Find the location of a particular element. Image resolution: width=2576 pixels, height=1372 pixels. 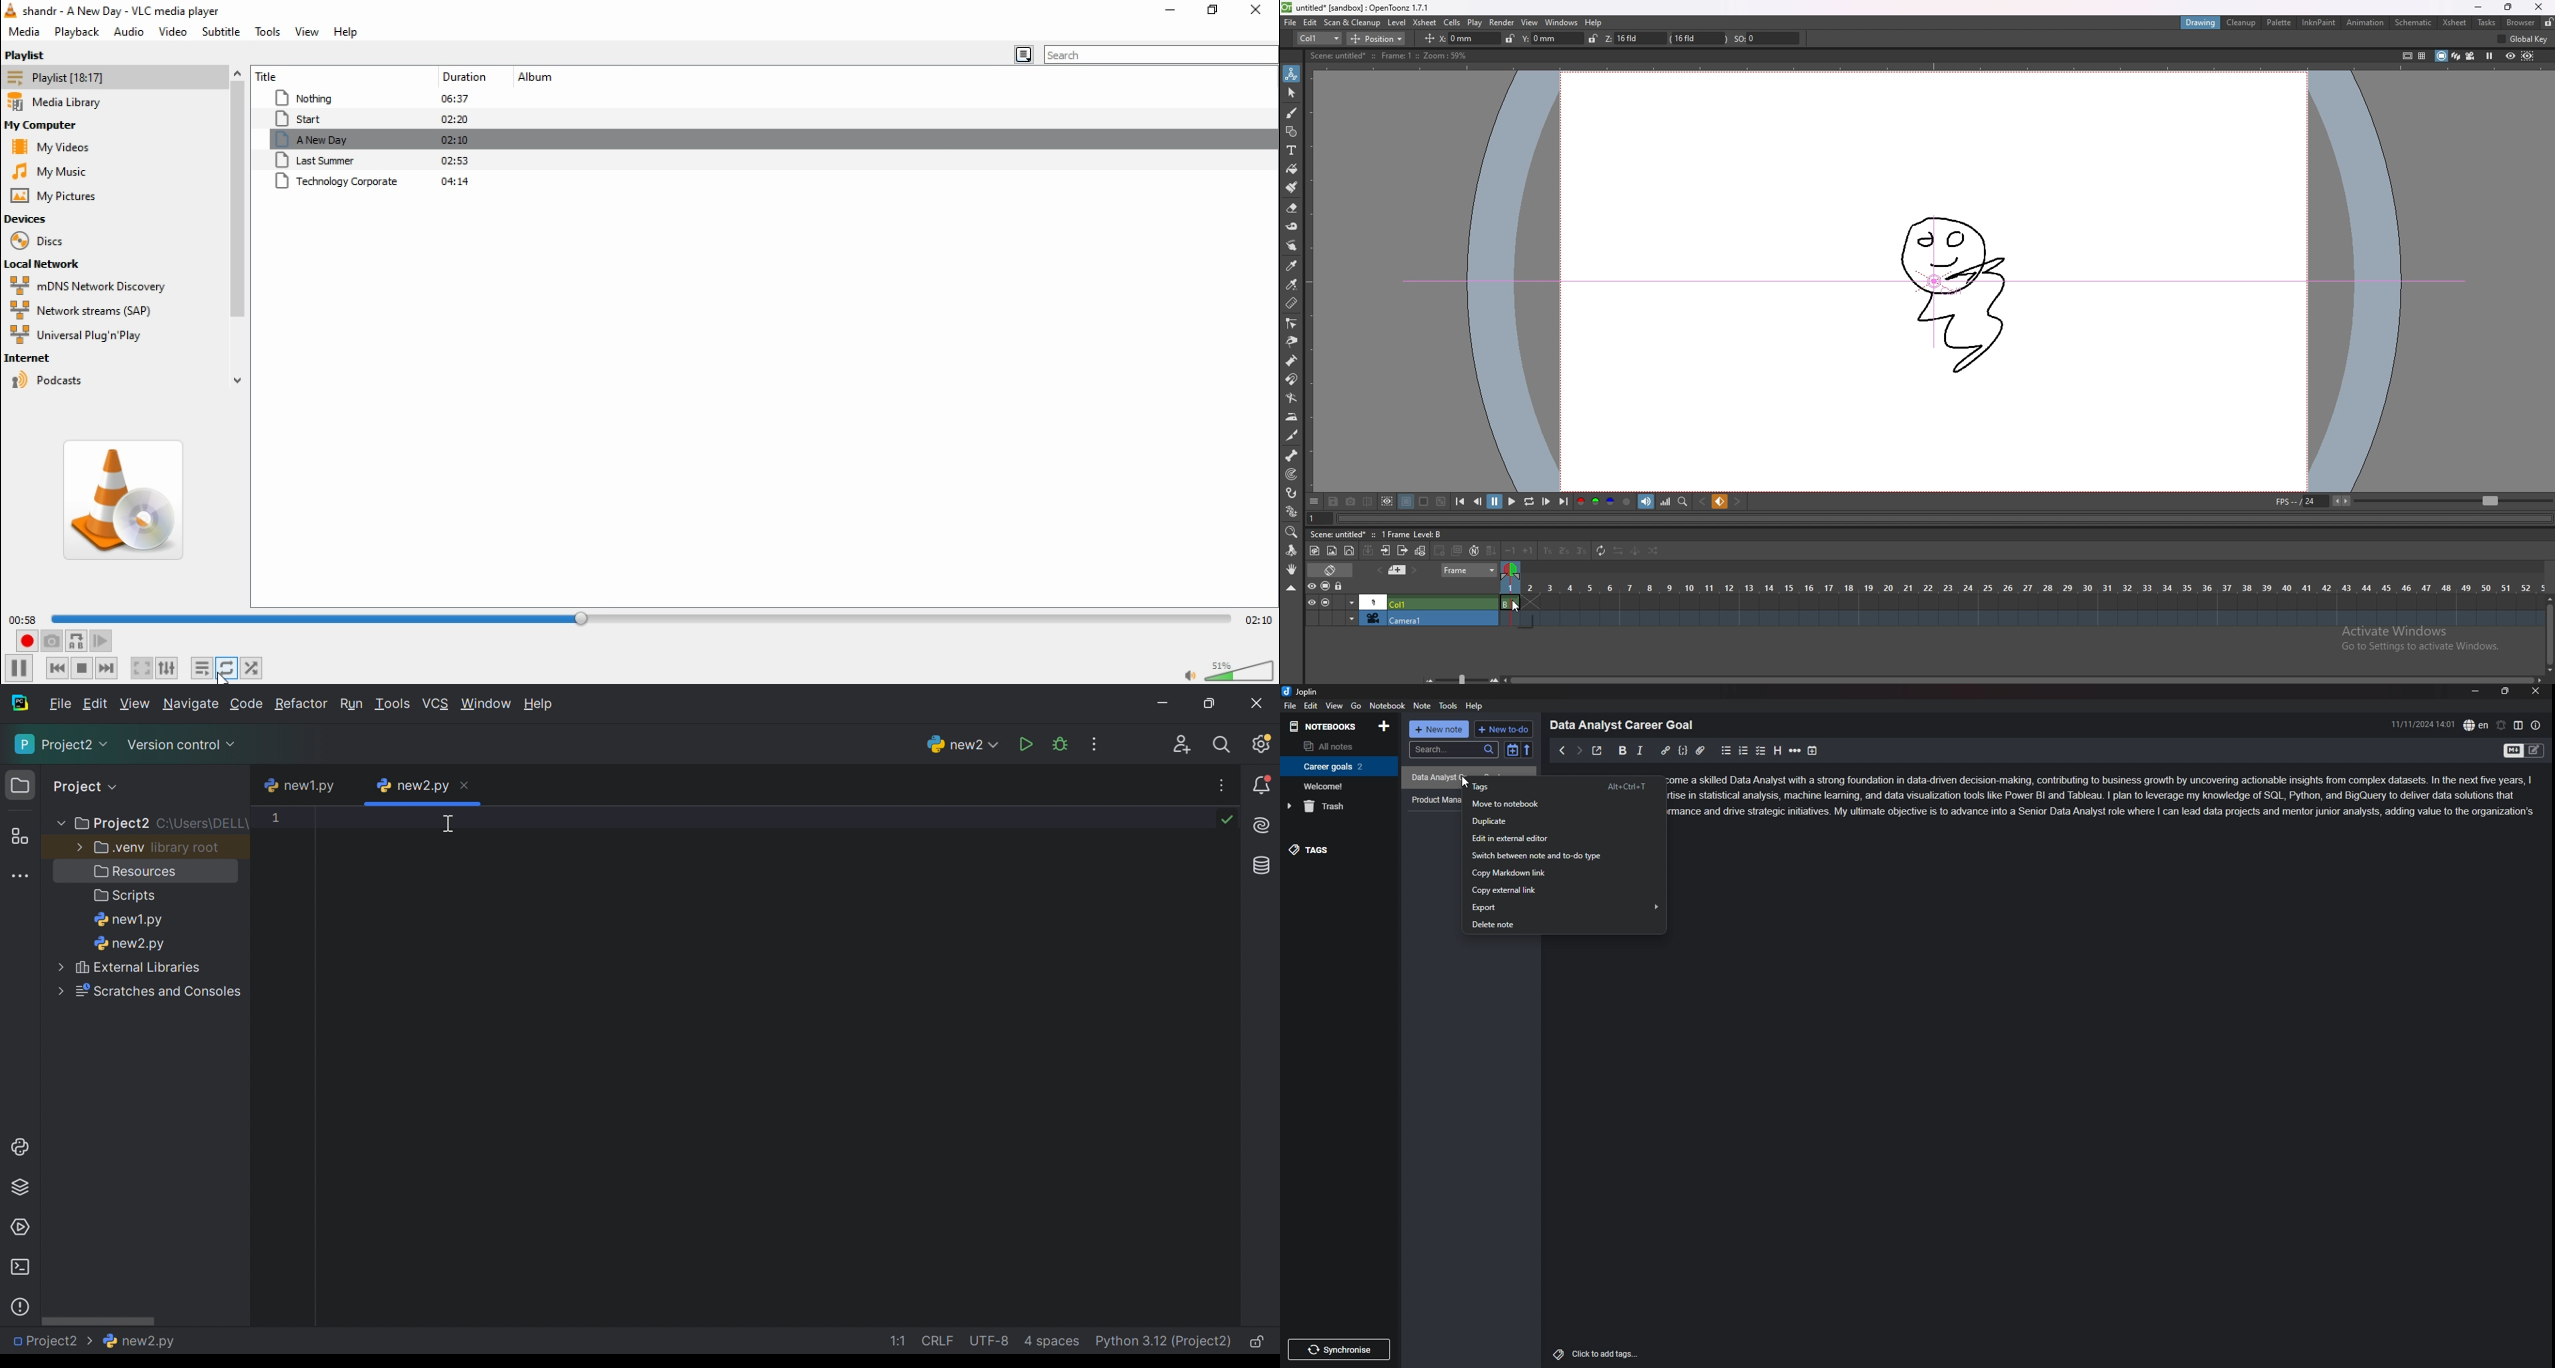

.venv is located at coordinates (119, 847).